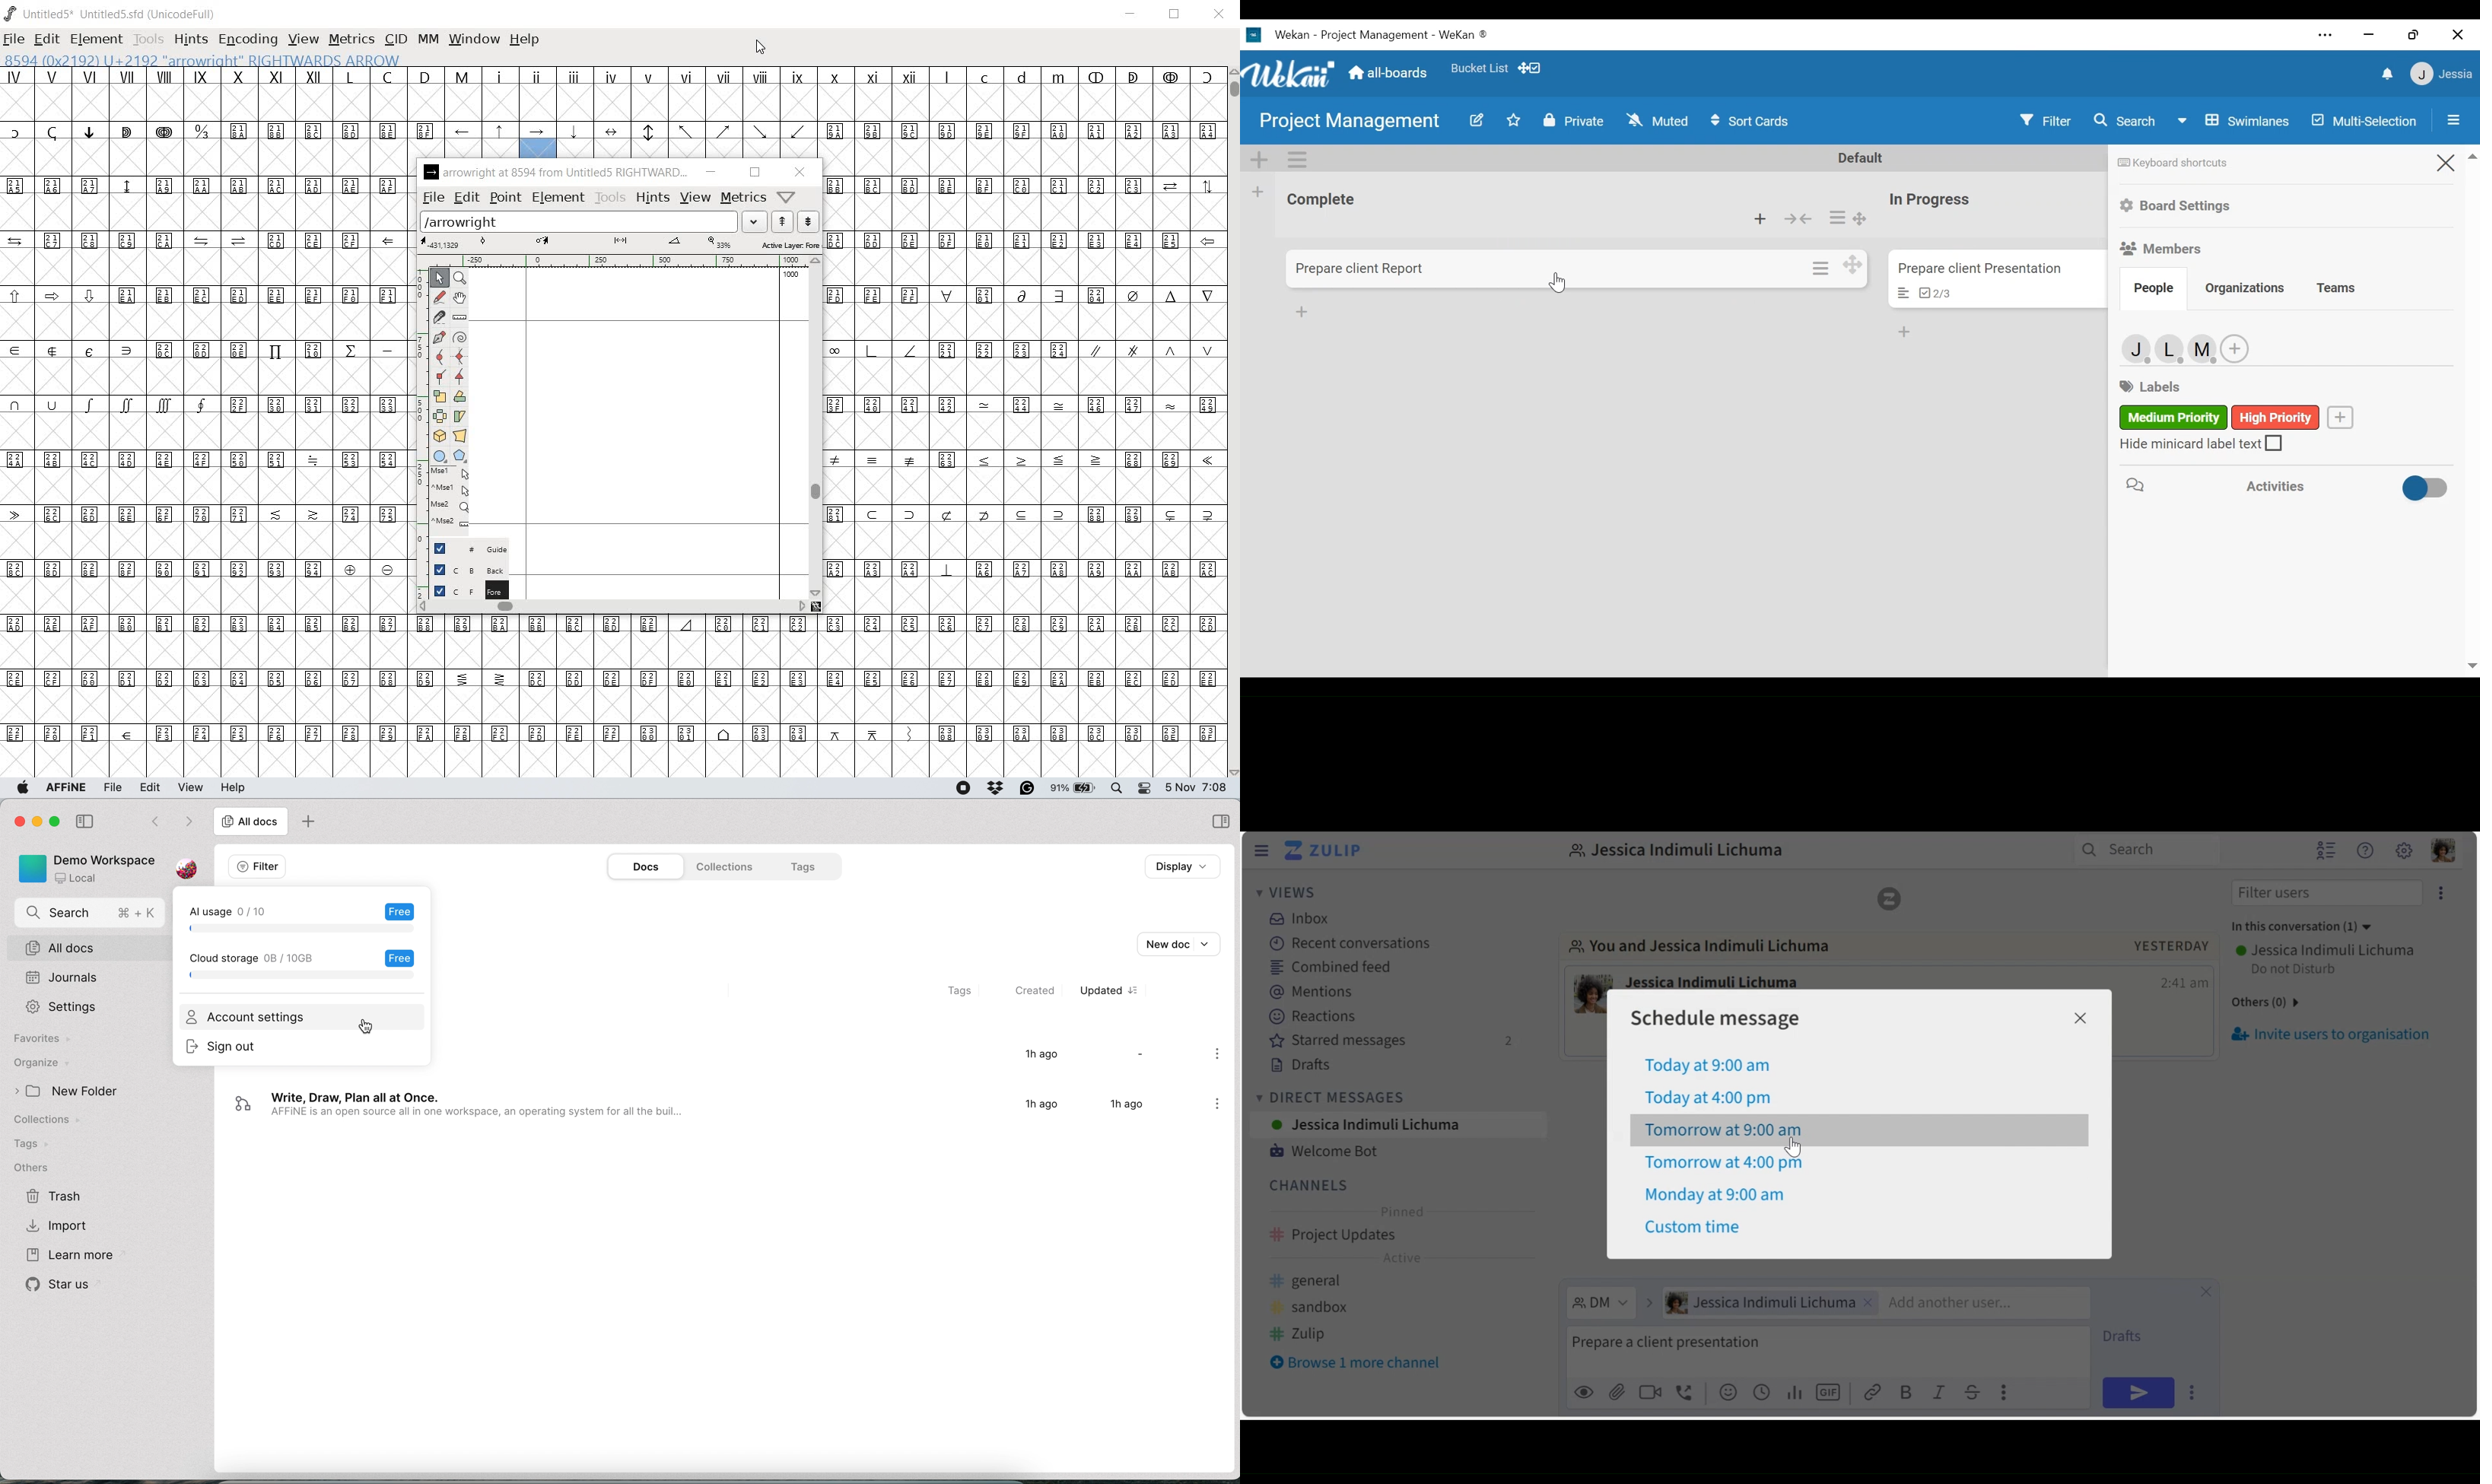 The height and width of the screenshot is (1484, 2492). Describe the element at coordinates (956, 991) in the screenshot. I see `tags` at that location.